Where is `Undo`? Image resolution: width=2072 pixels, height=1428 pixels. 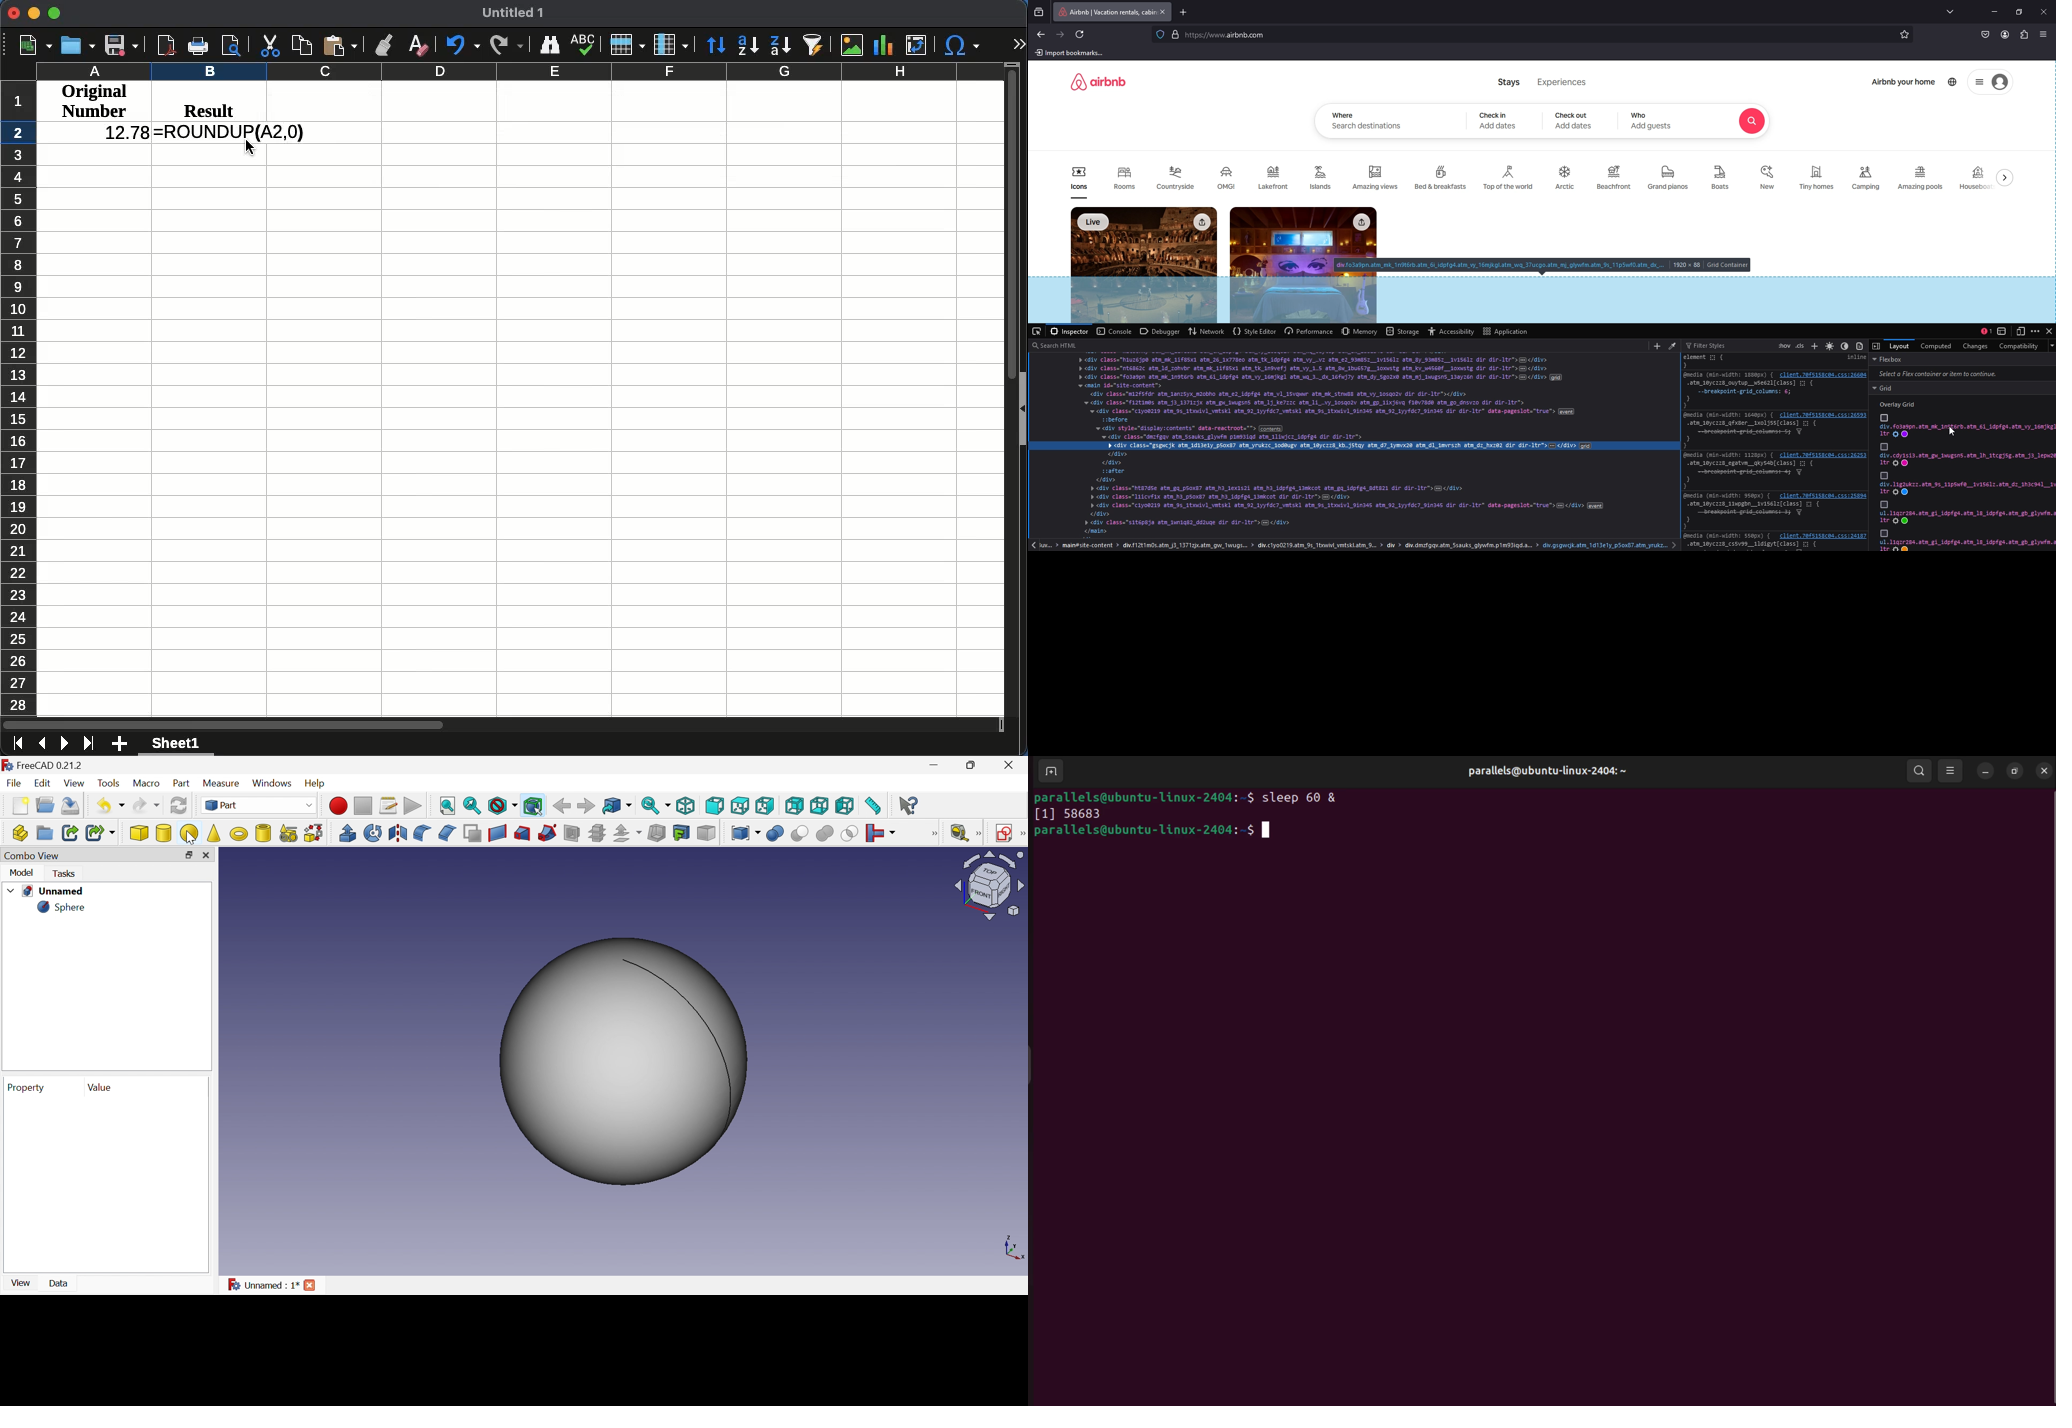 Undo is located at coordinates (111, 806).